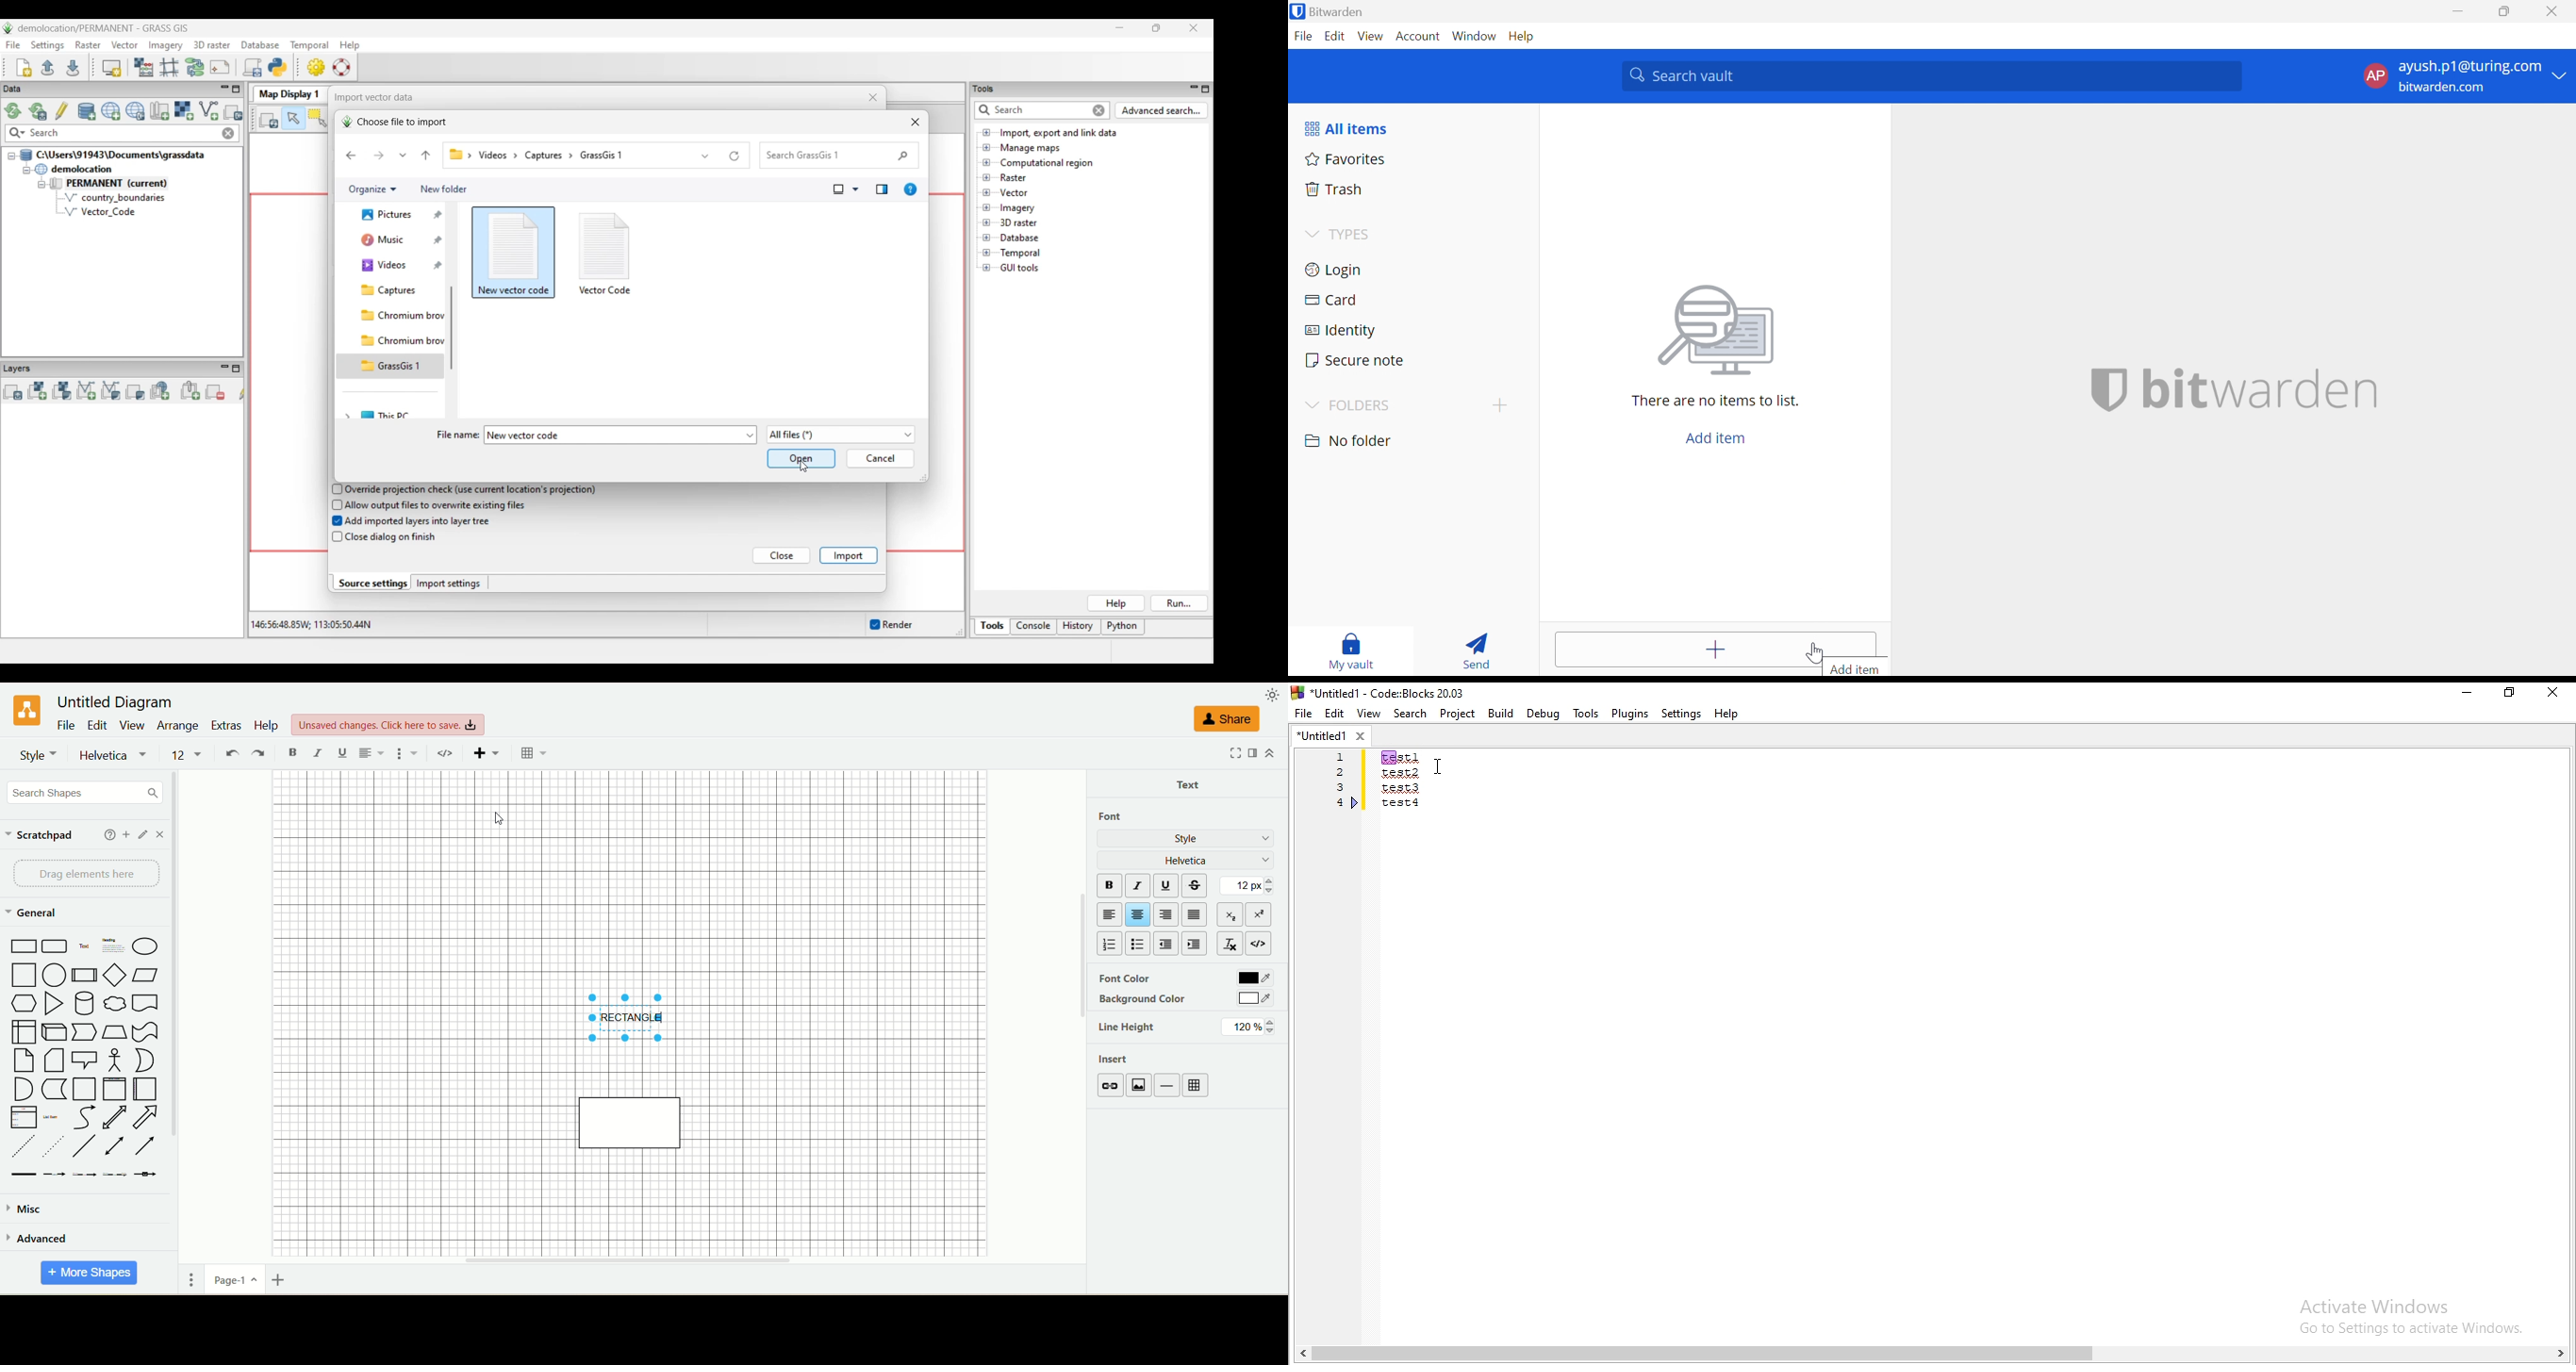 The image size is (2576, 1372). I want to click on text bold, so click(292, 752).